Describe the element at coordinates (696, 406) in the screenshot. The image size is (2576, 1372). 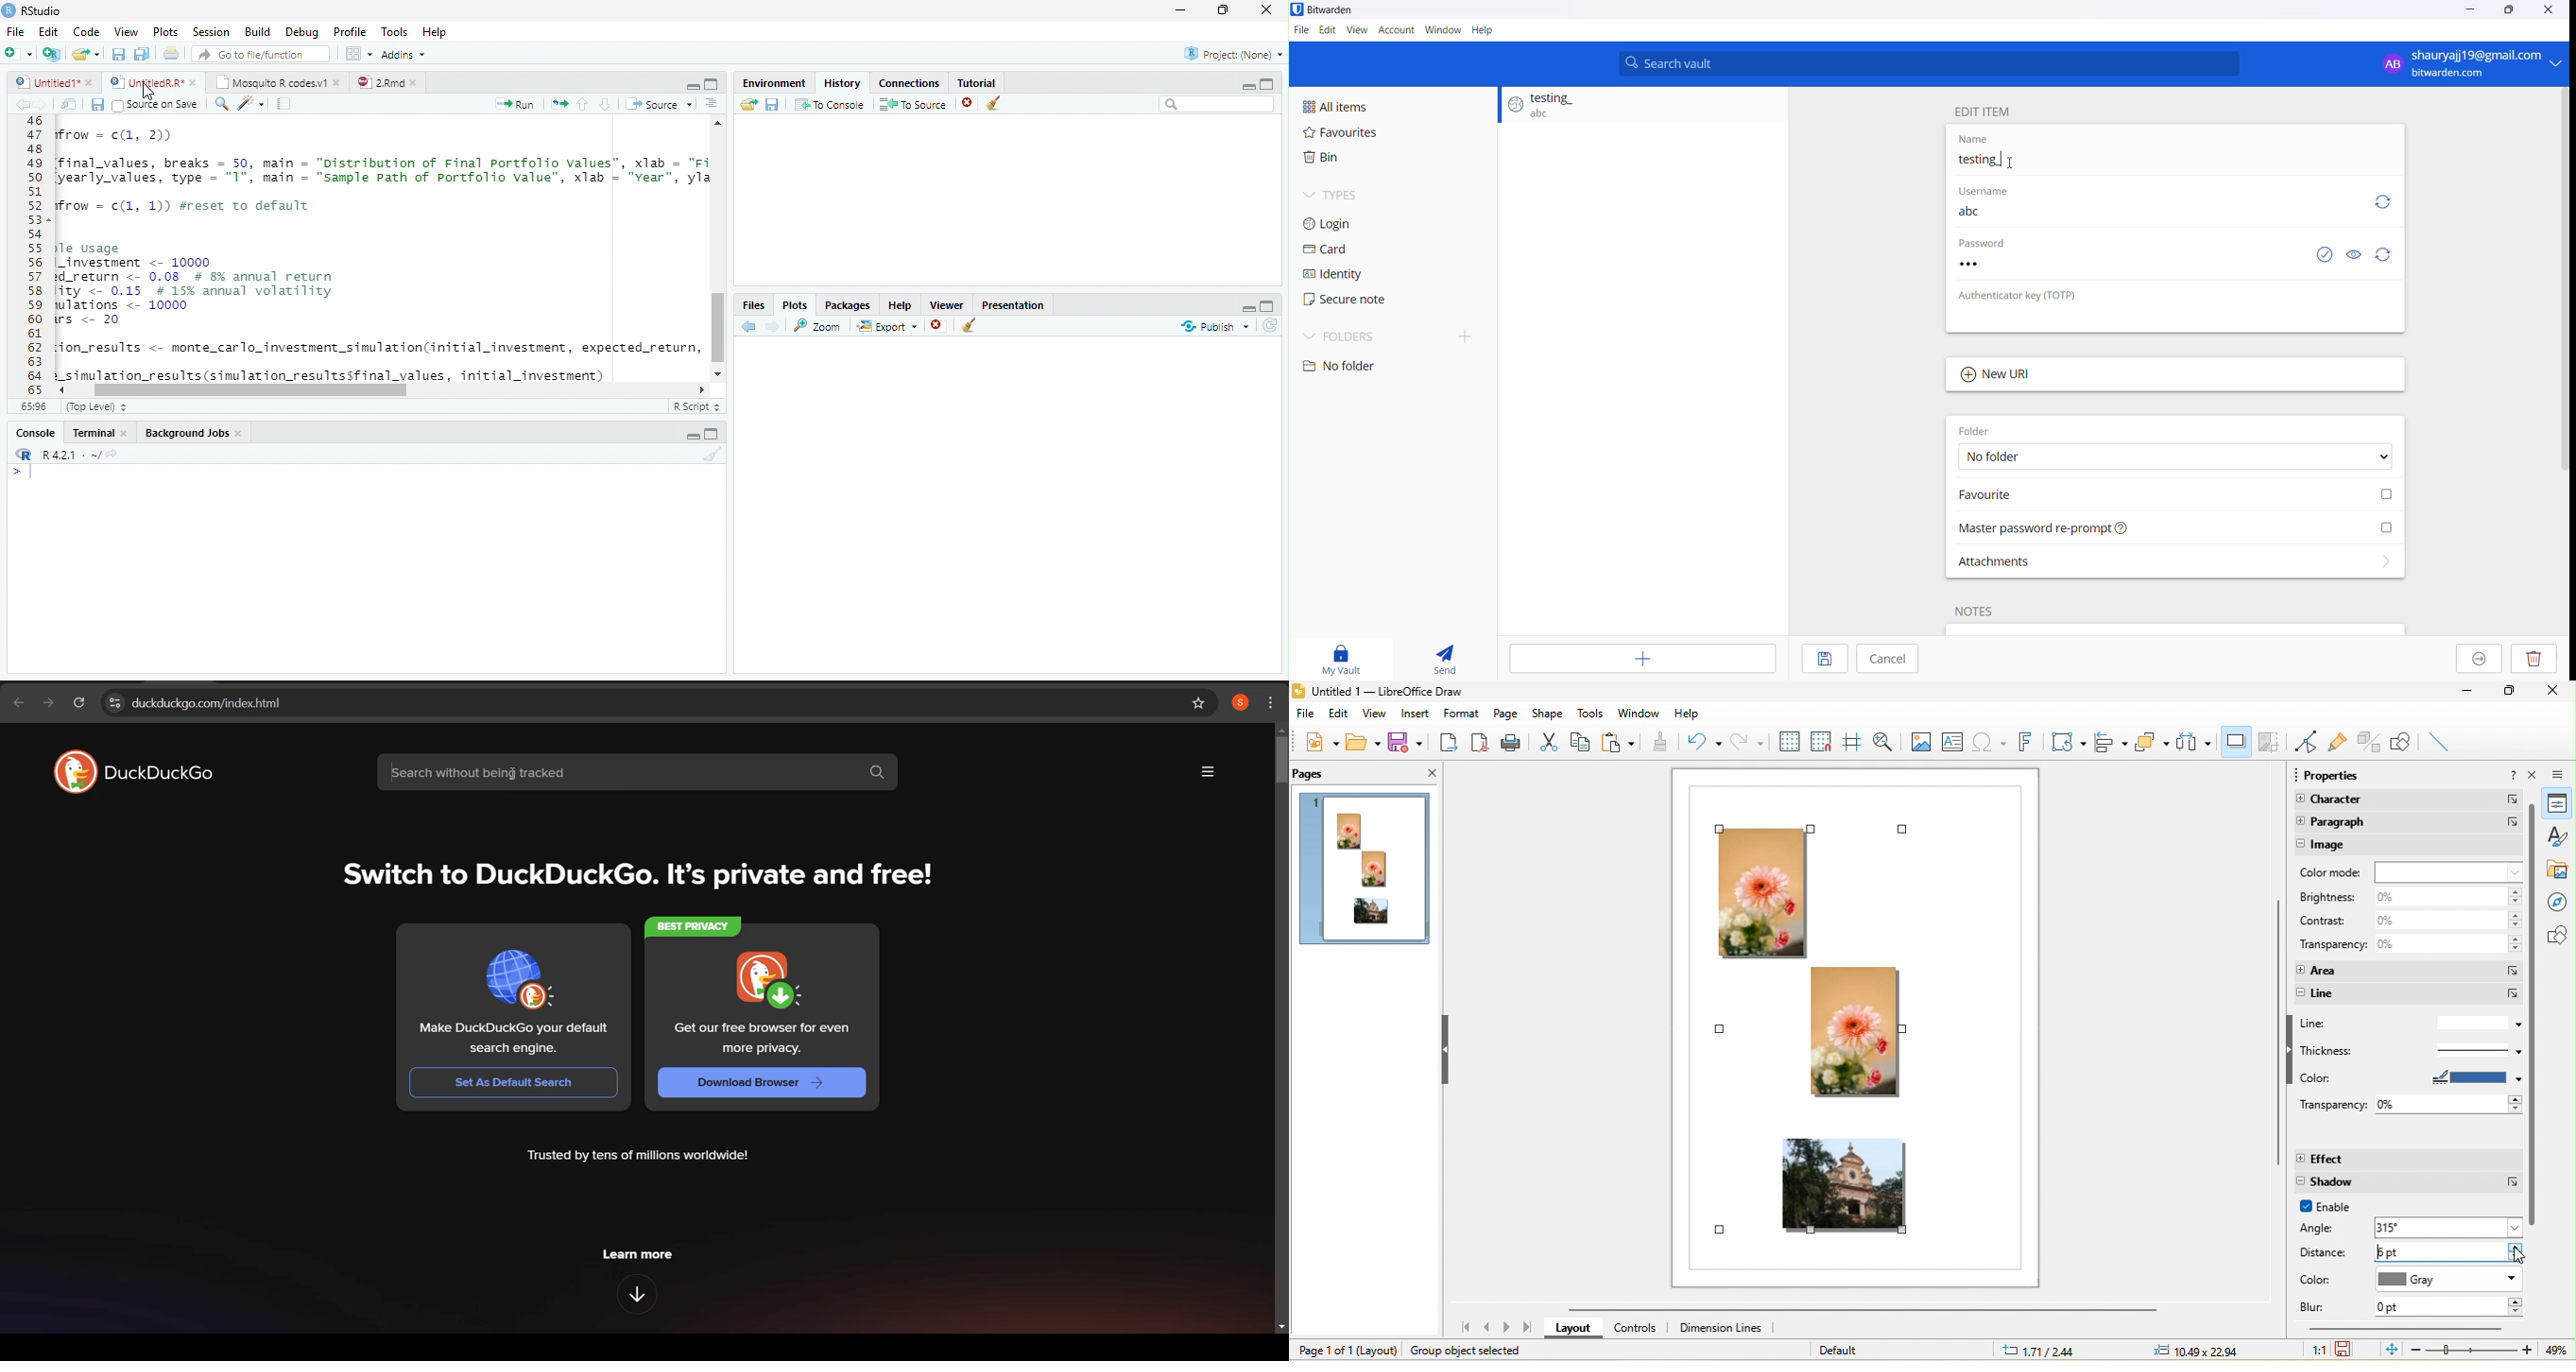
I see `R Script` at that location.